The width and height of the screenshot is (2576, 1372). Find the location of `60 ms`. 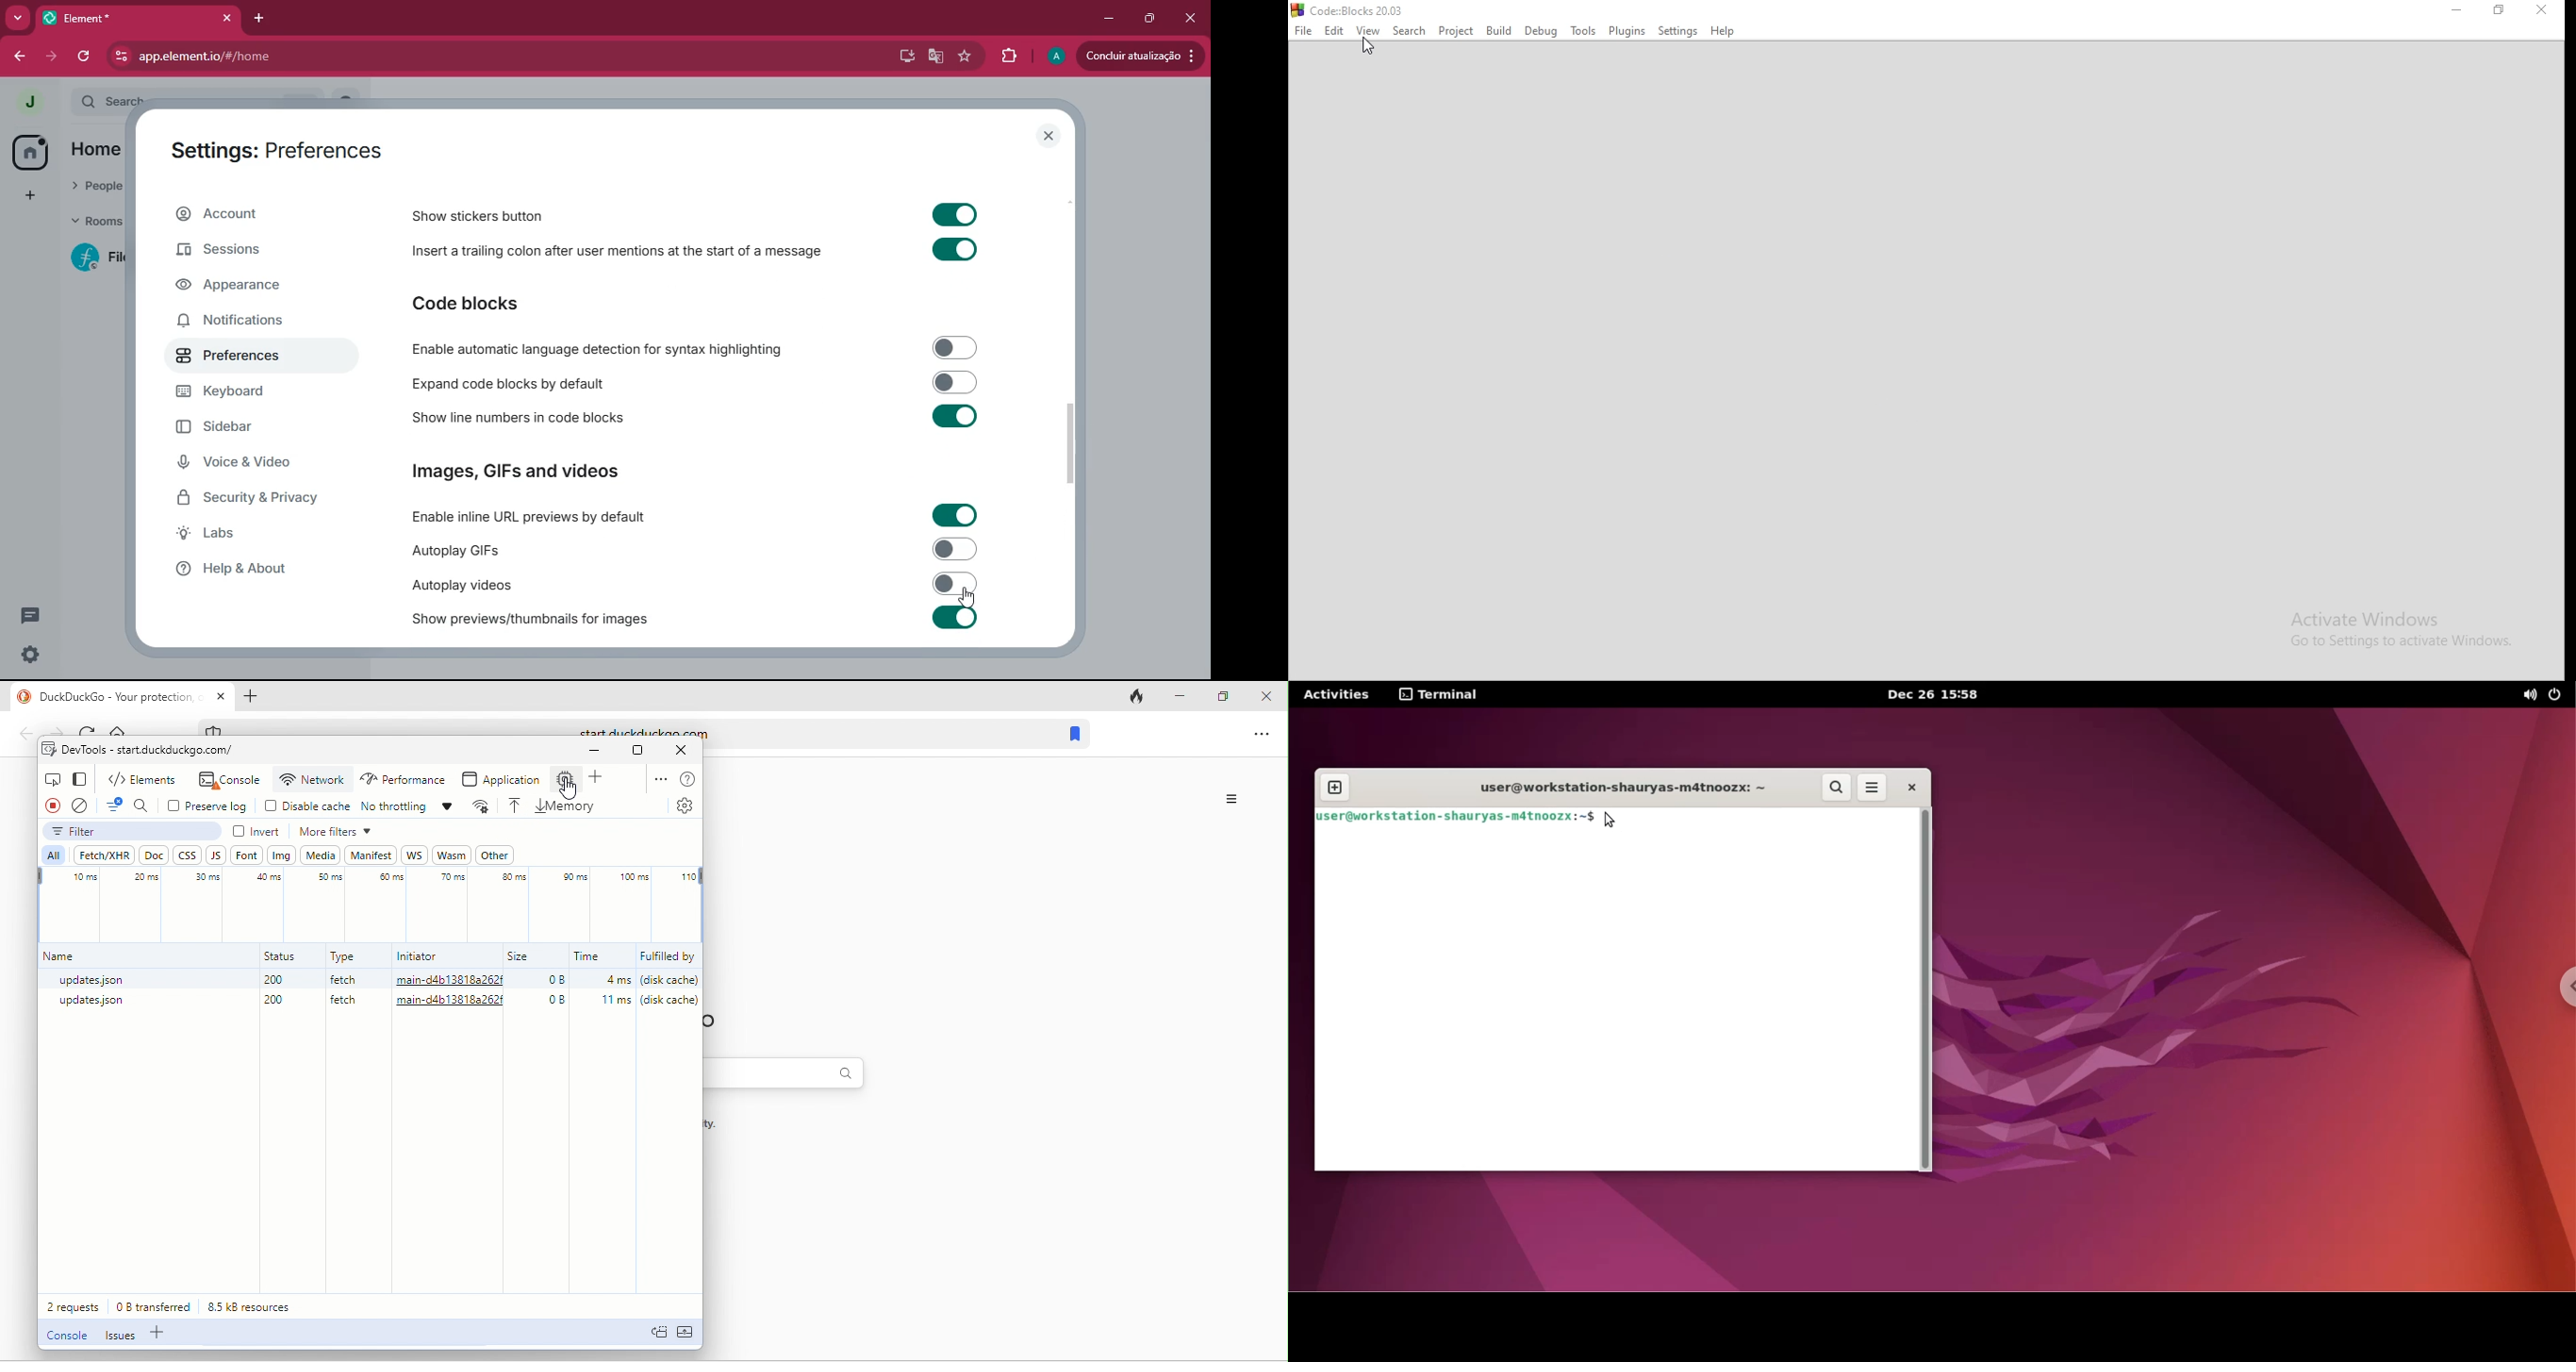

60 ms is located at coordinates (380, 883).